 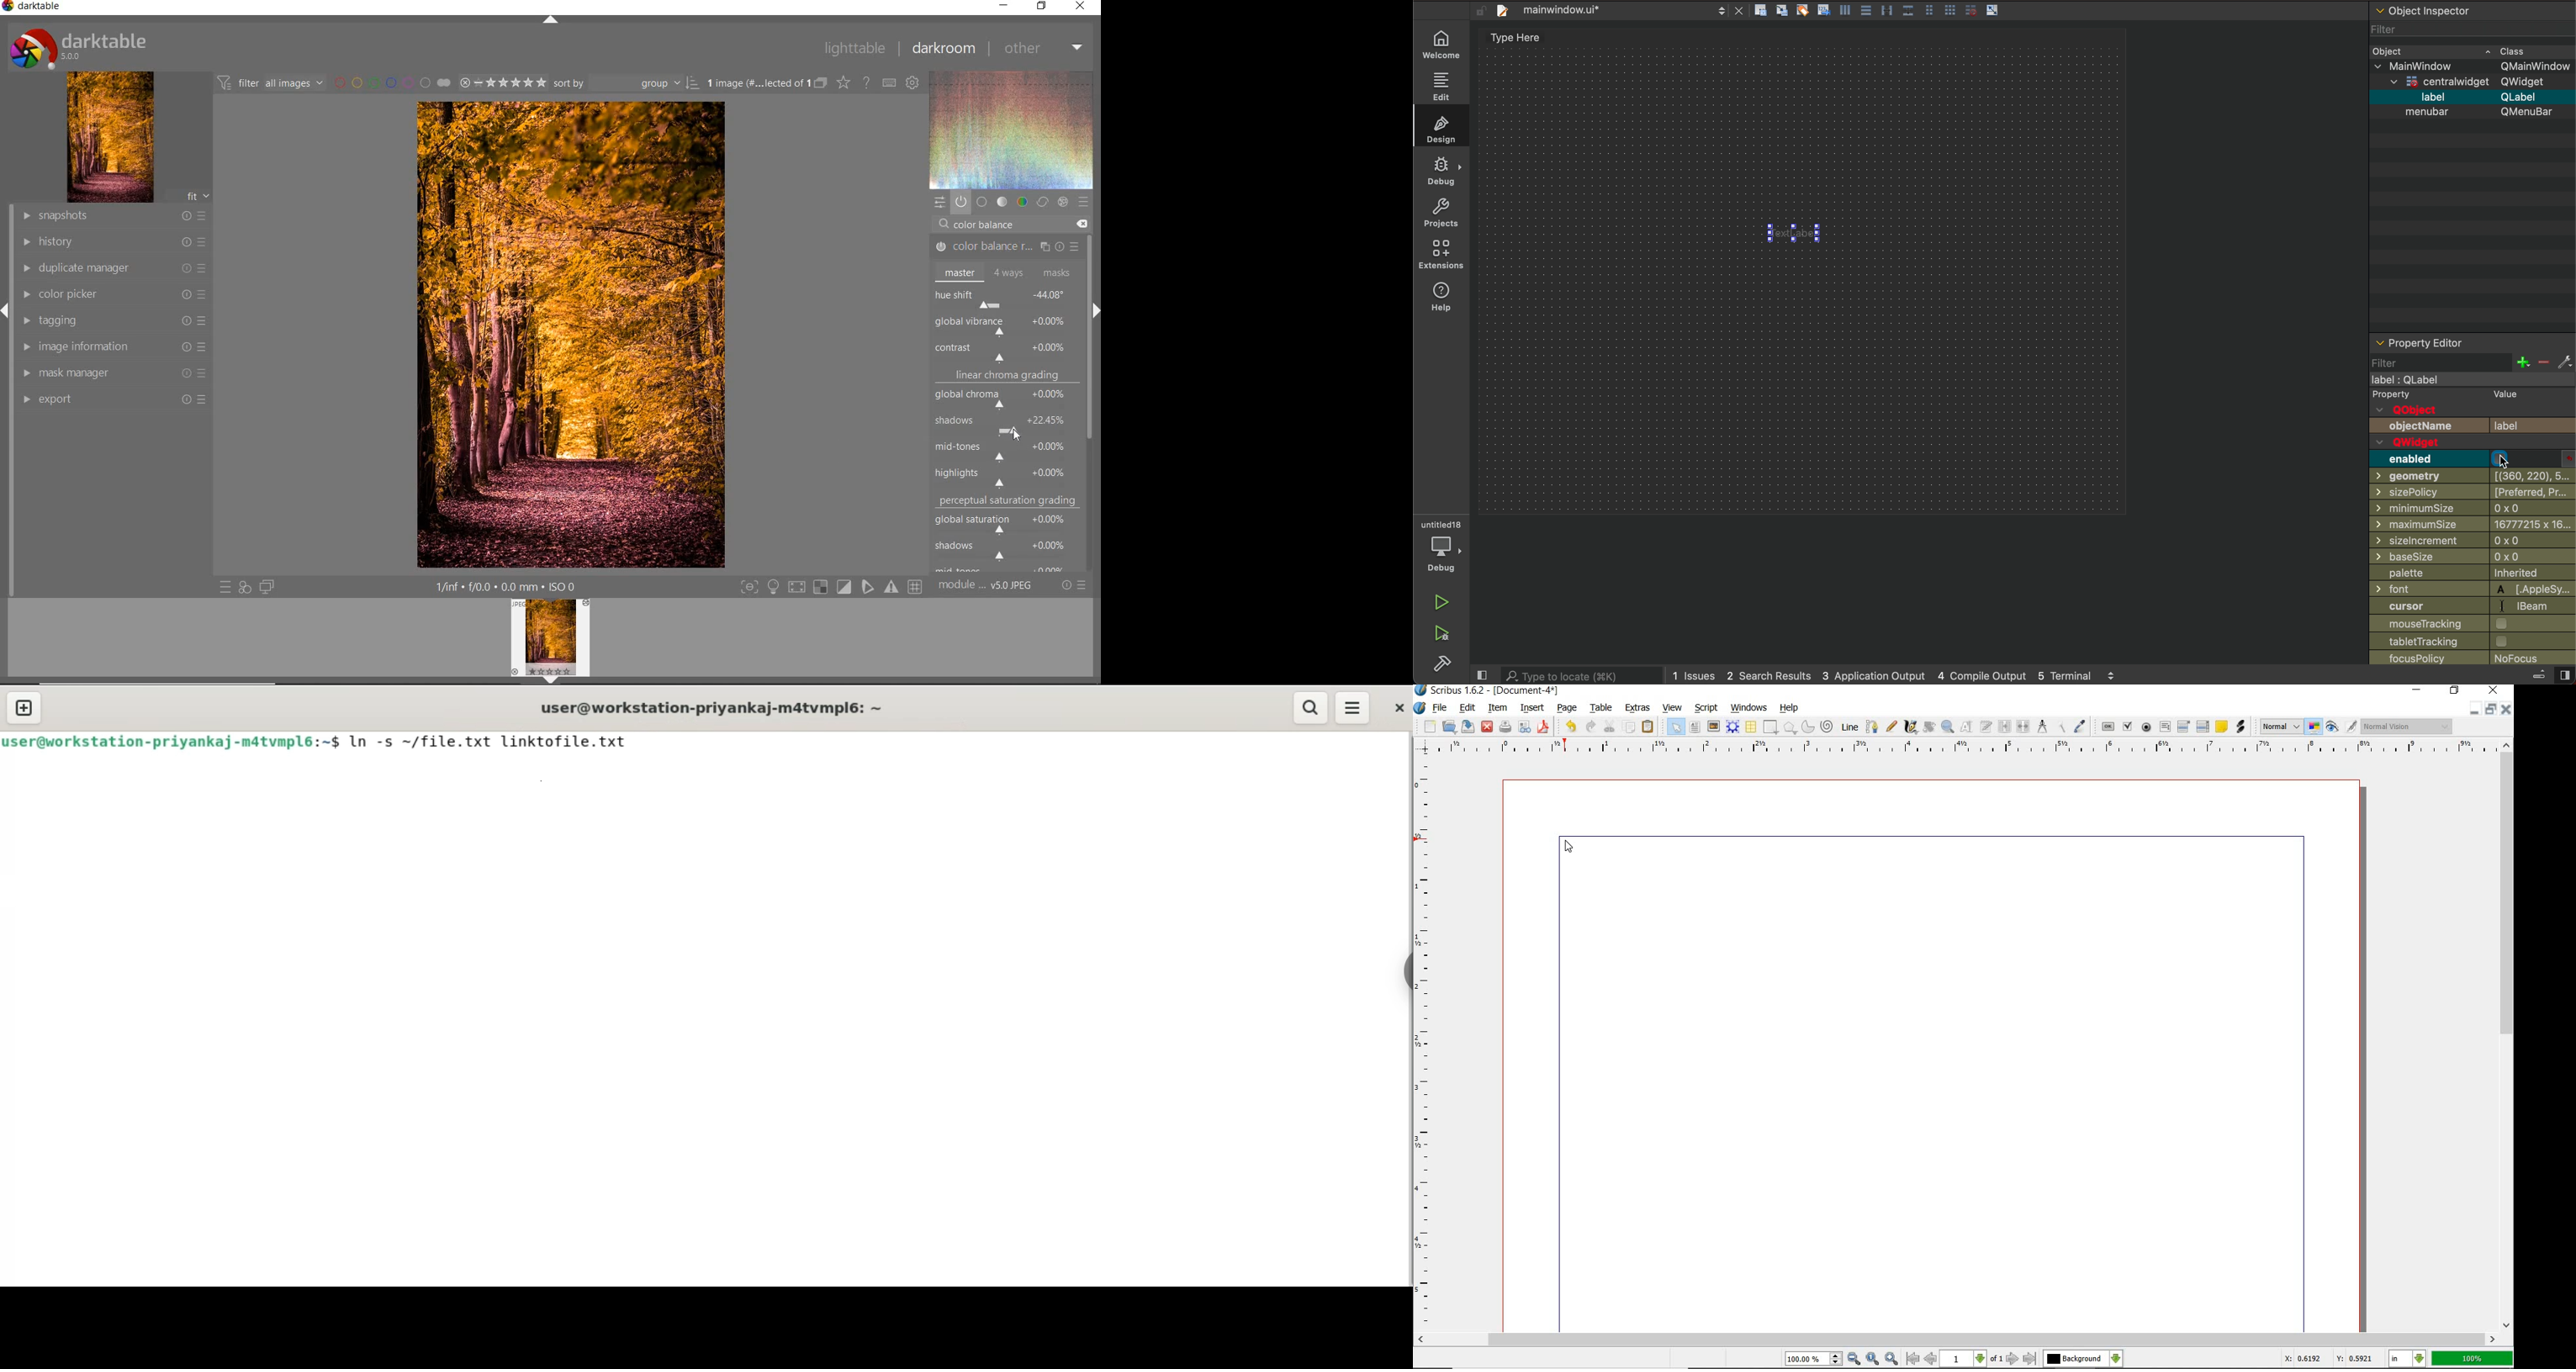 I want to click on eye dropper, so click(x=2080, y=724).